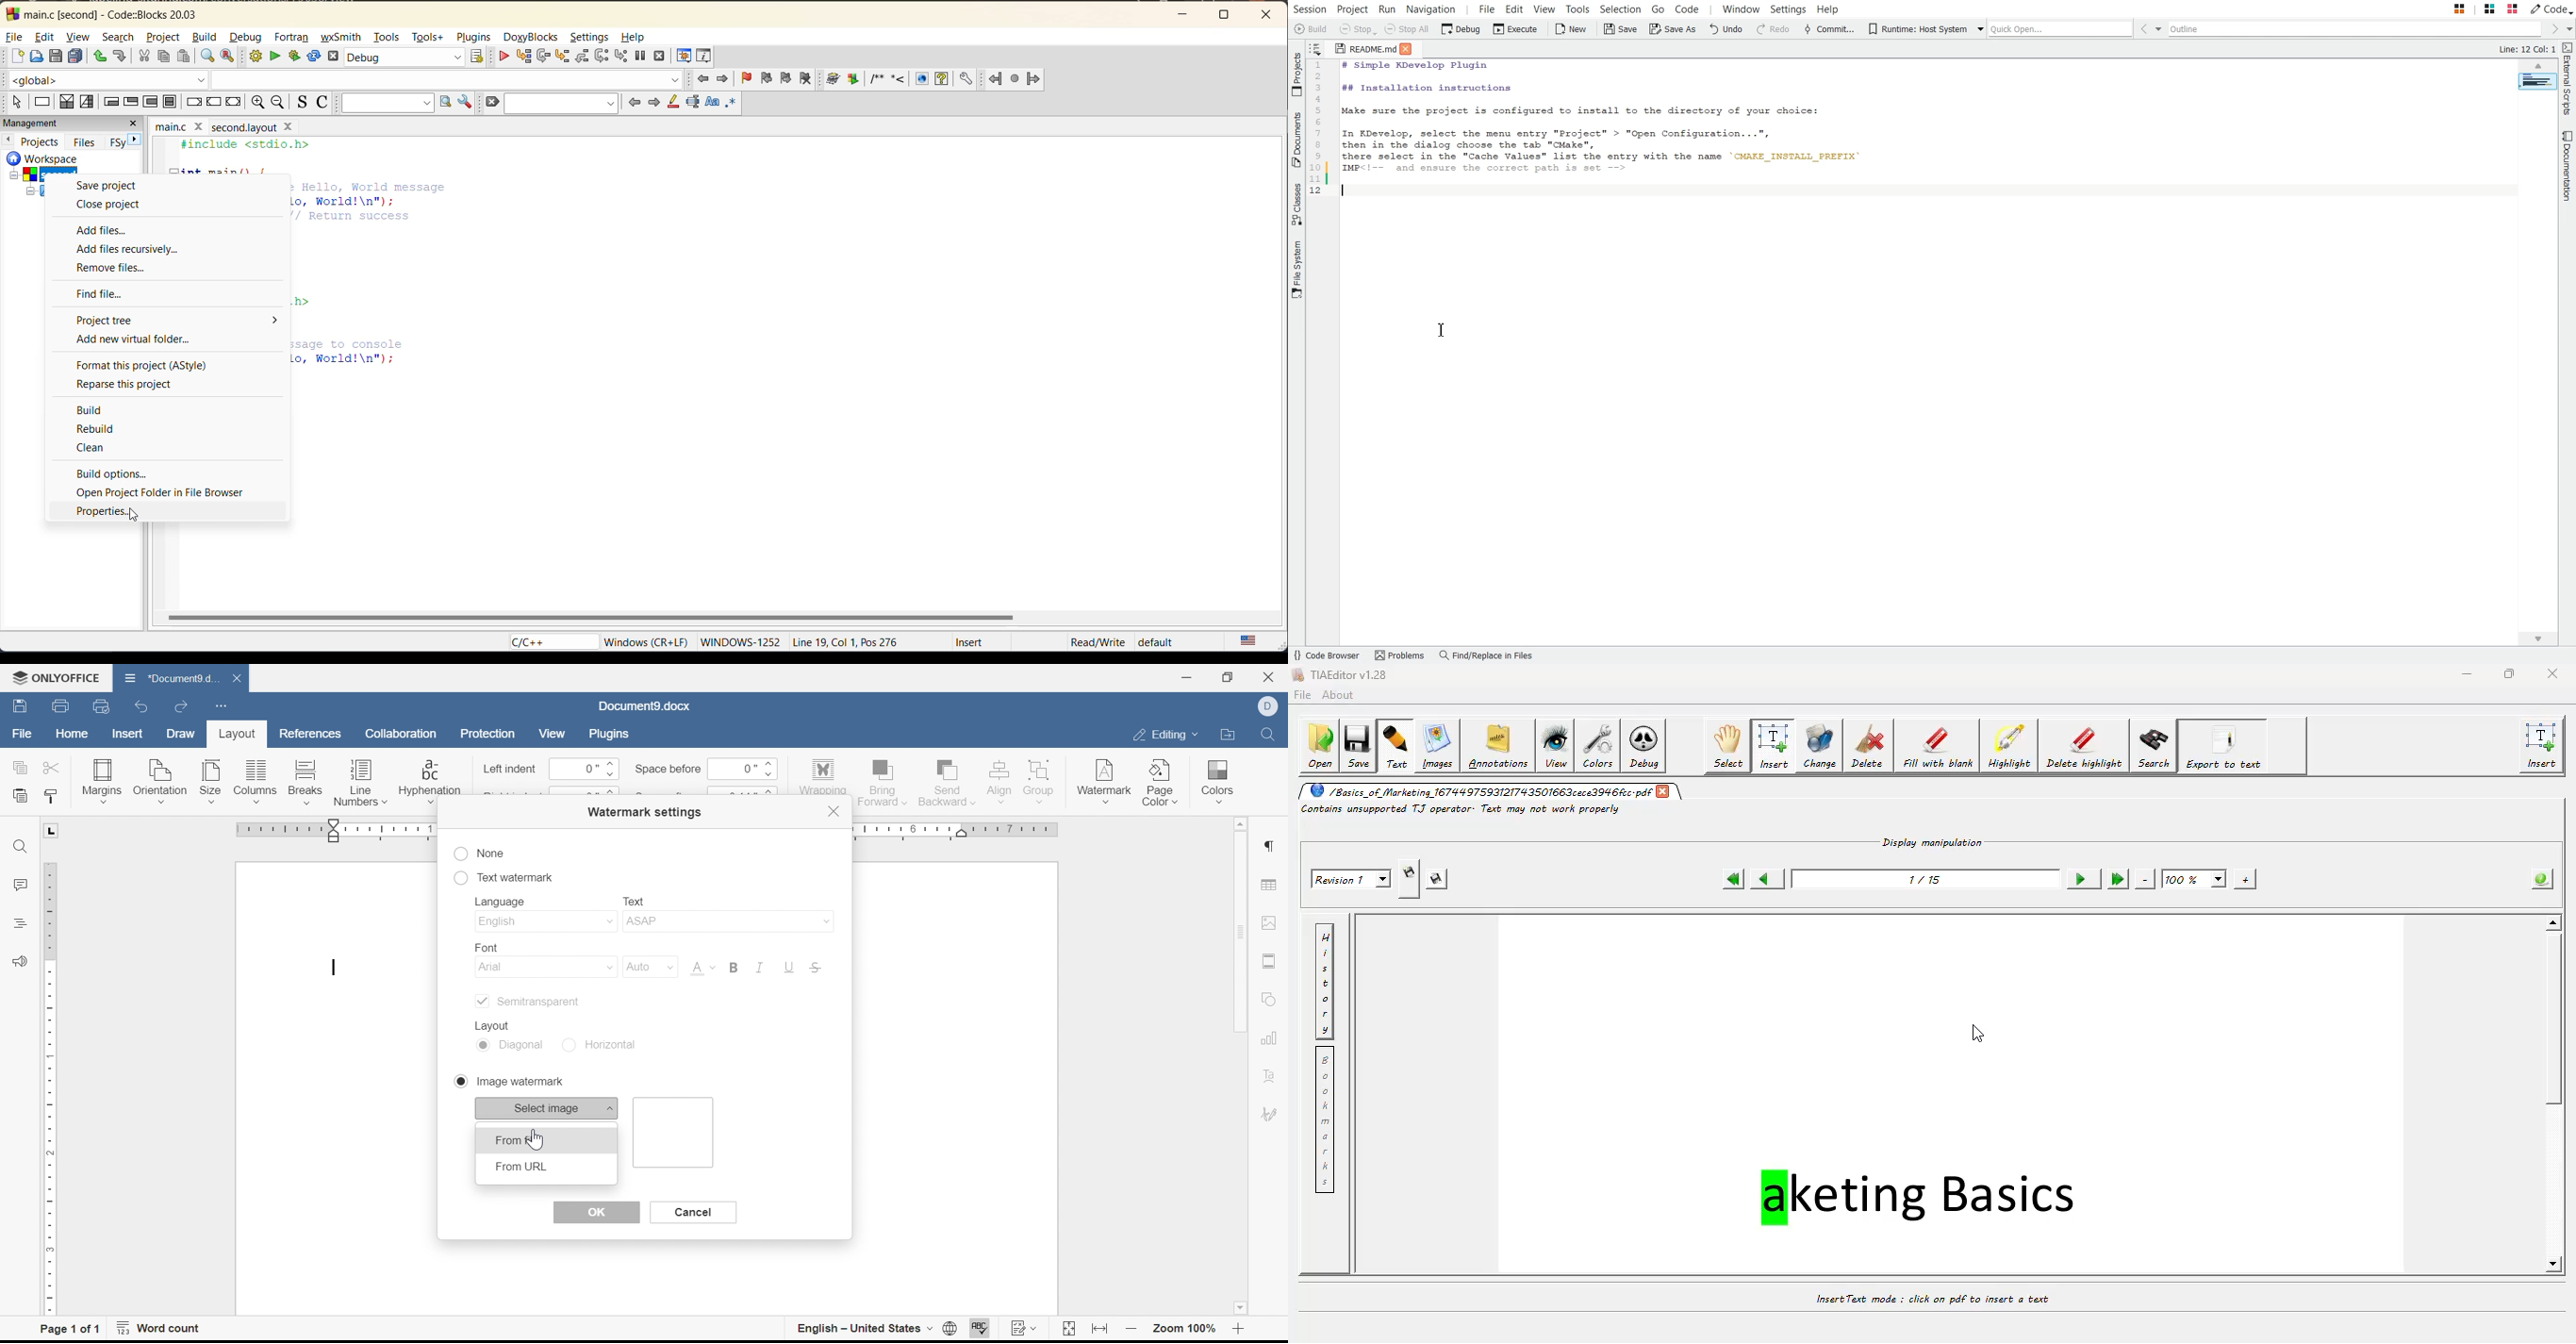 This screenshot has height=1344, width=2576. I want to click on insert, so click(125, 735).